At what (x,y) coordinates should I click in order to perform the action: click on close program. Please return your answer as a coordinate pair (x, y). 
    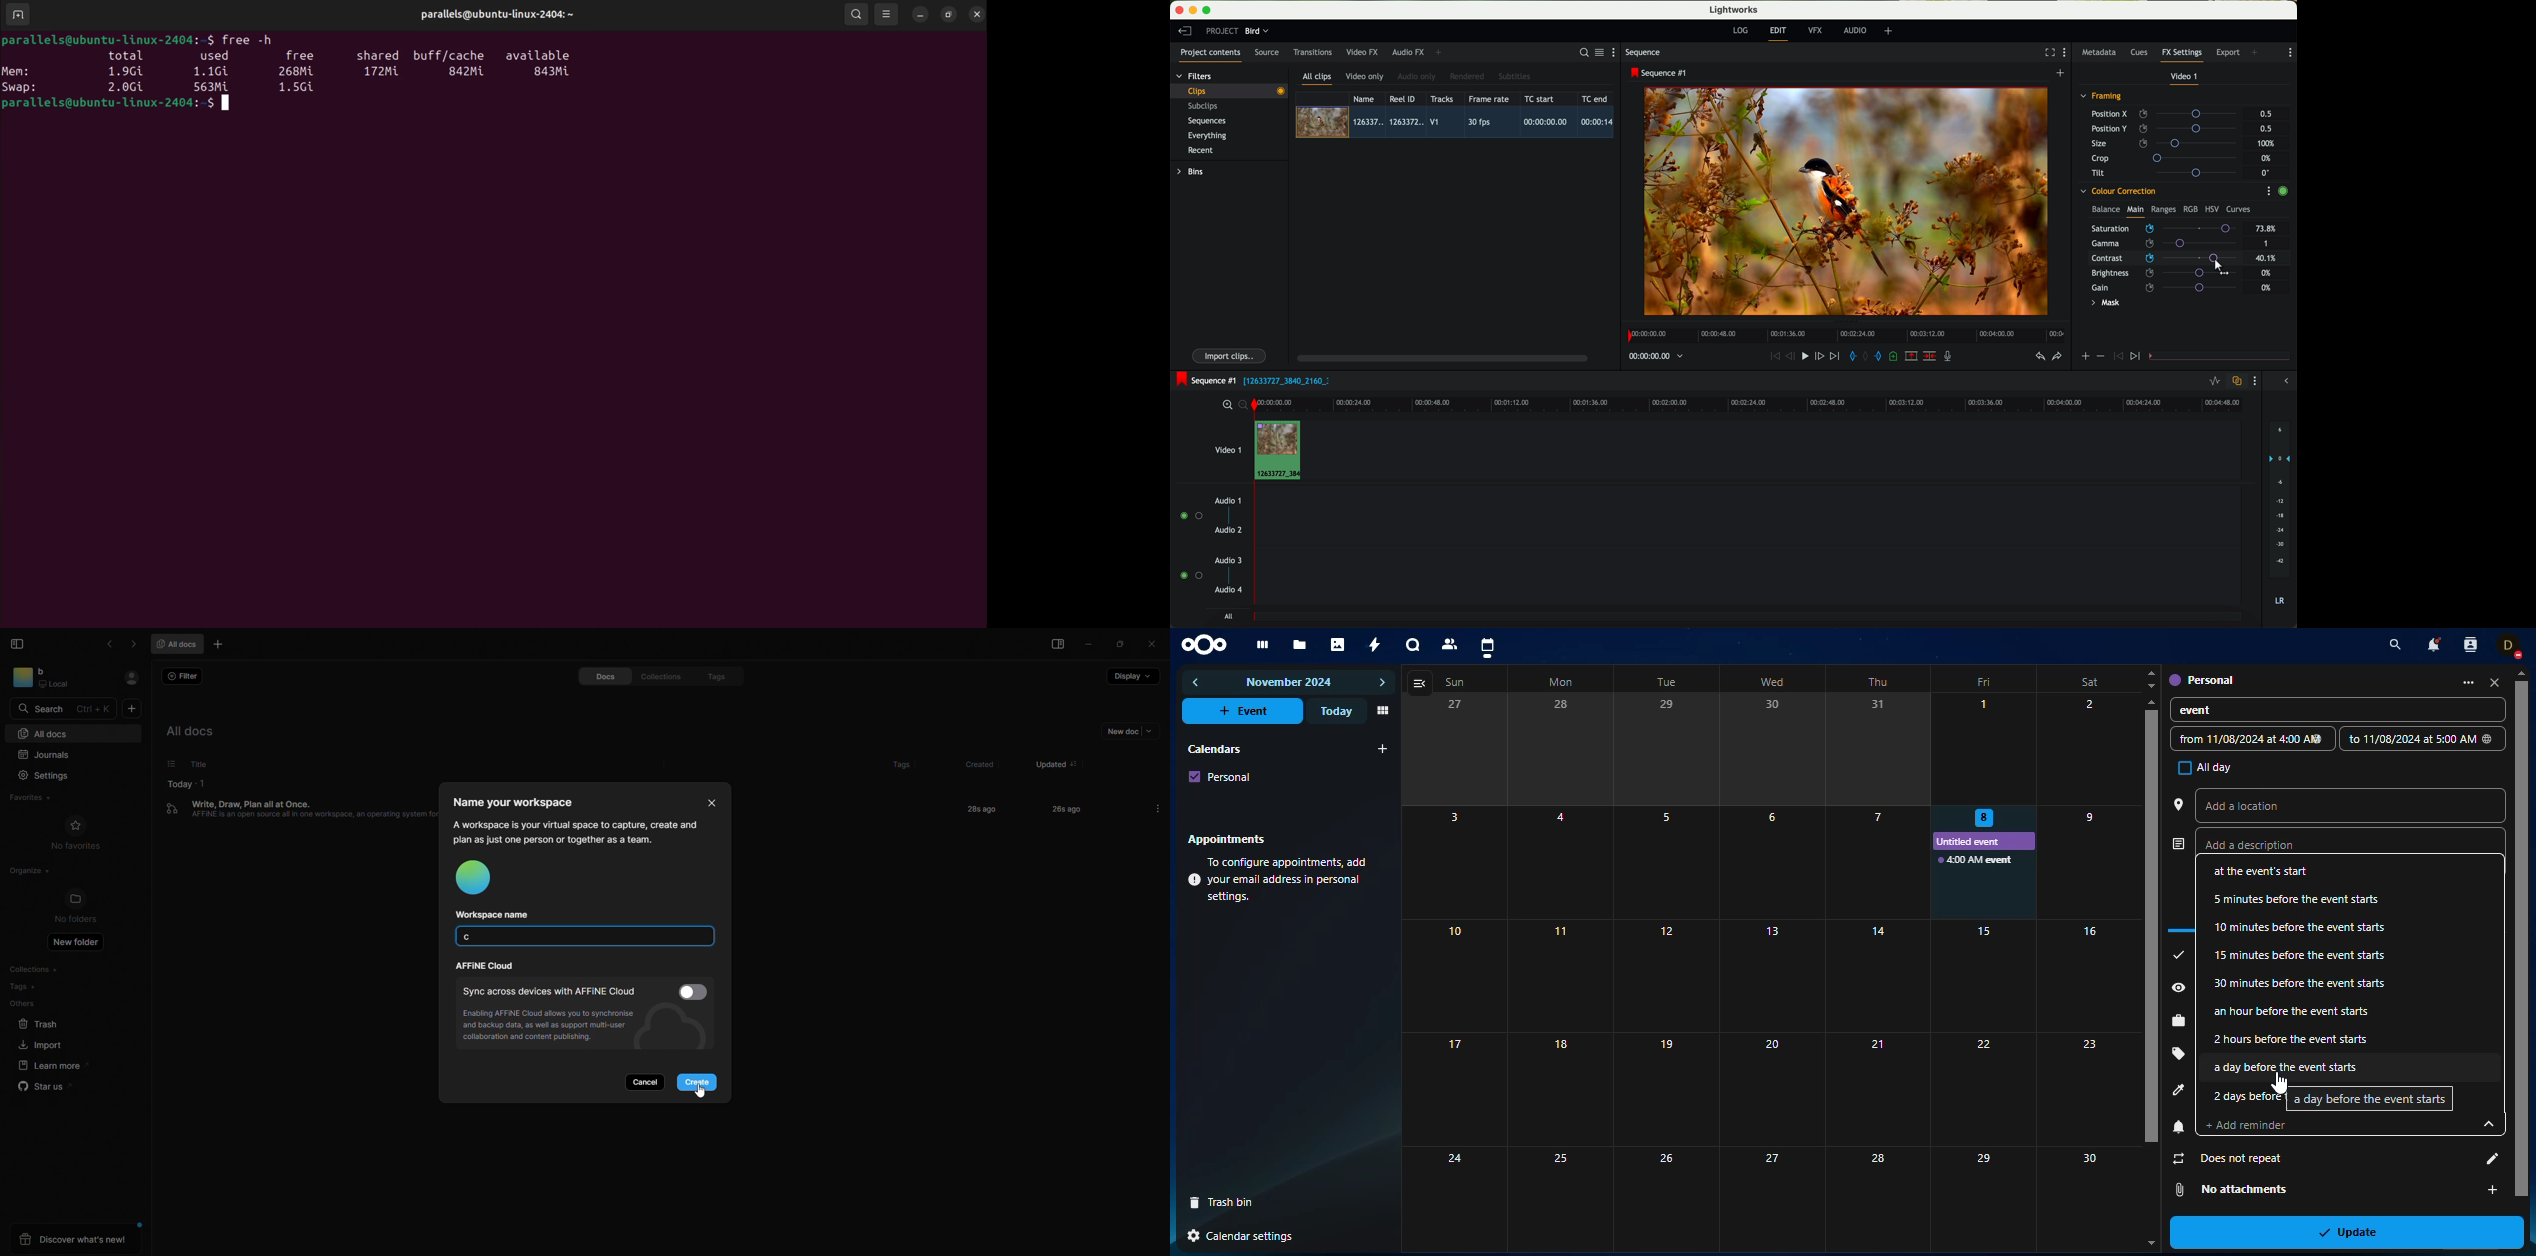
    Looking at the image, I should click on (1179, 10).